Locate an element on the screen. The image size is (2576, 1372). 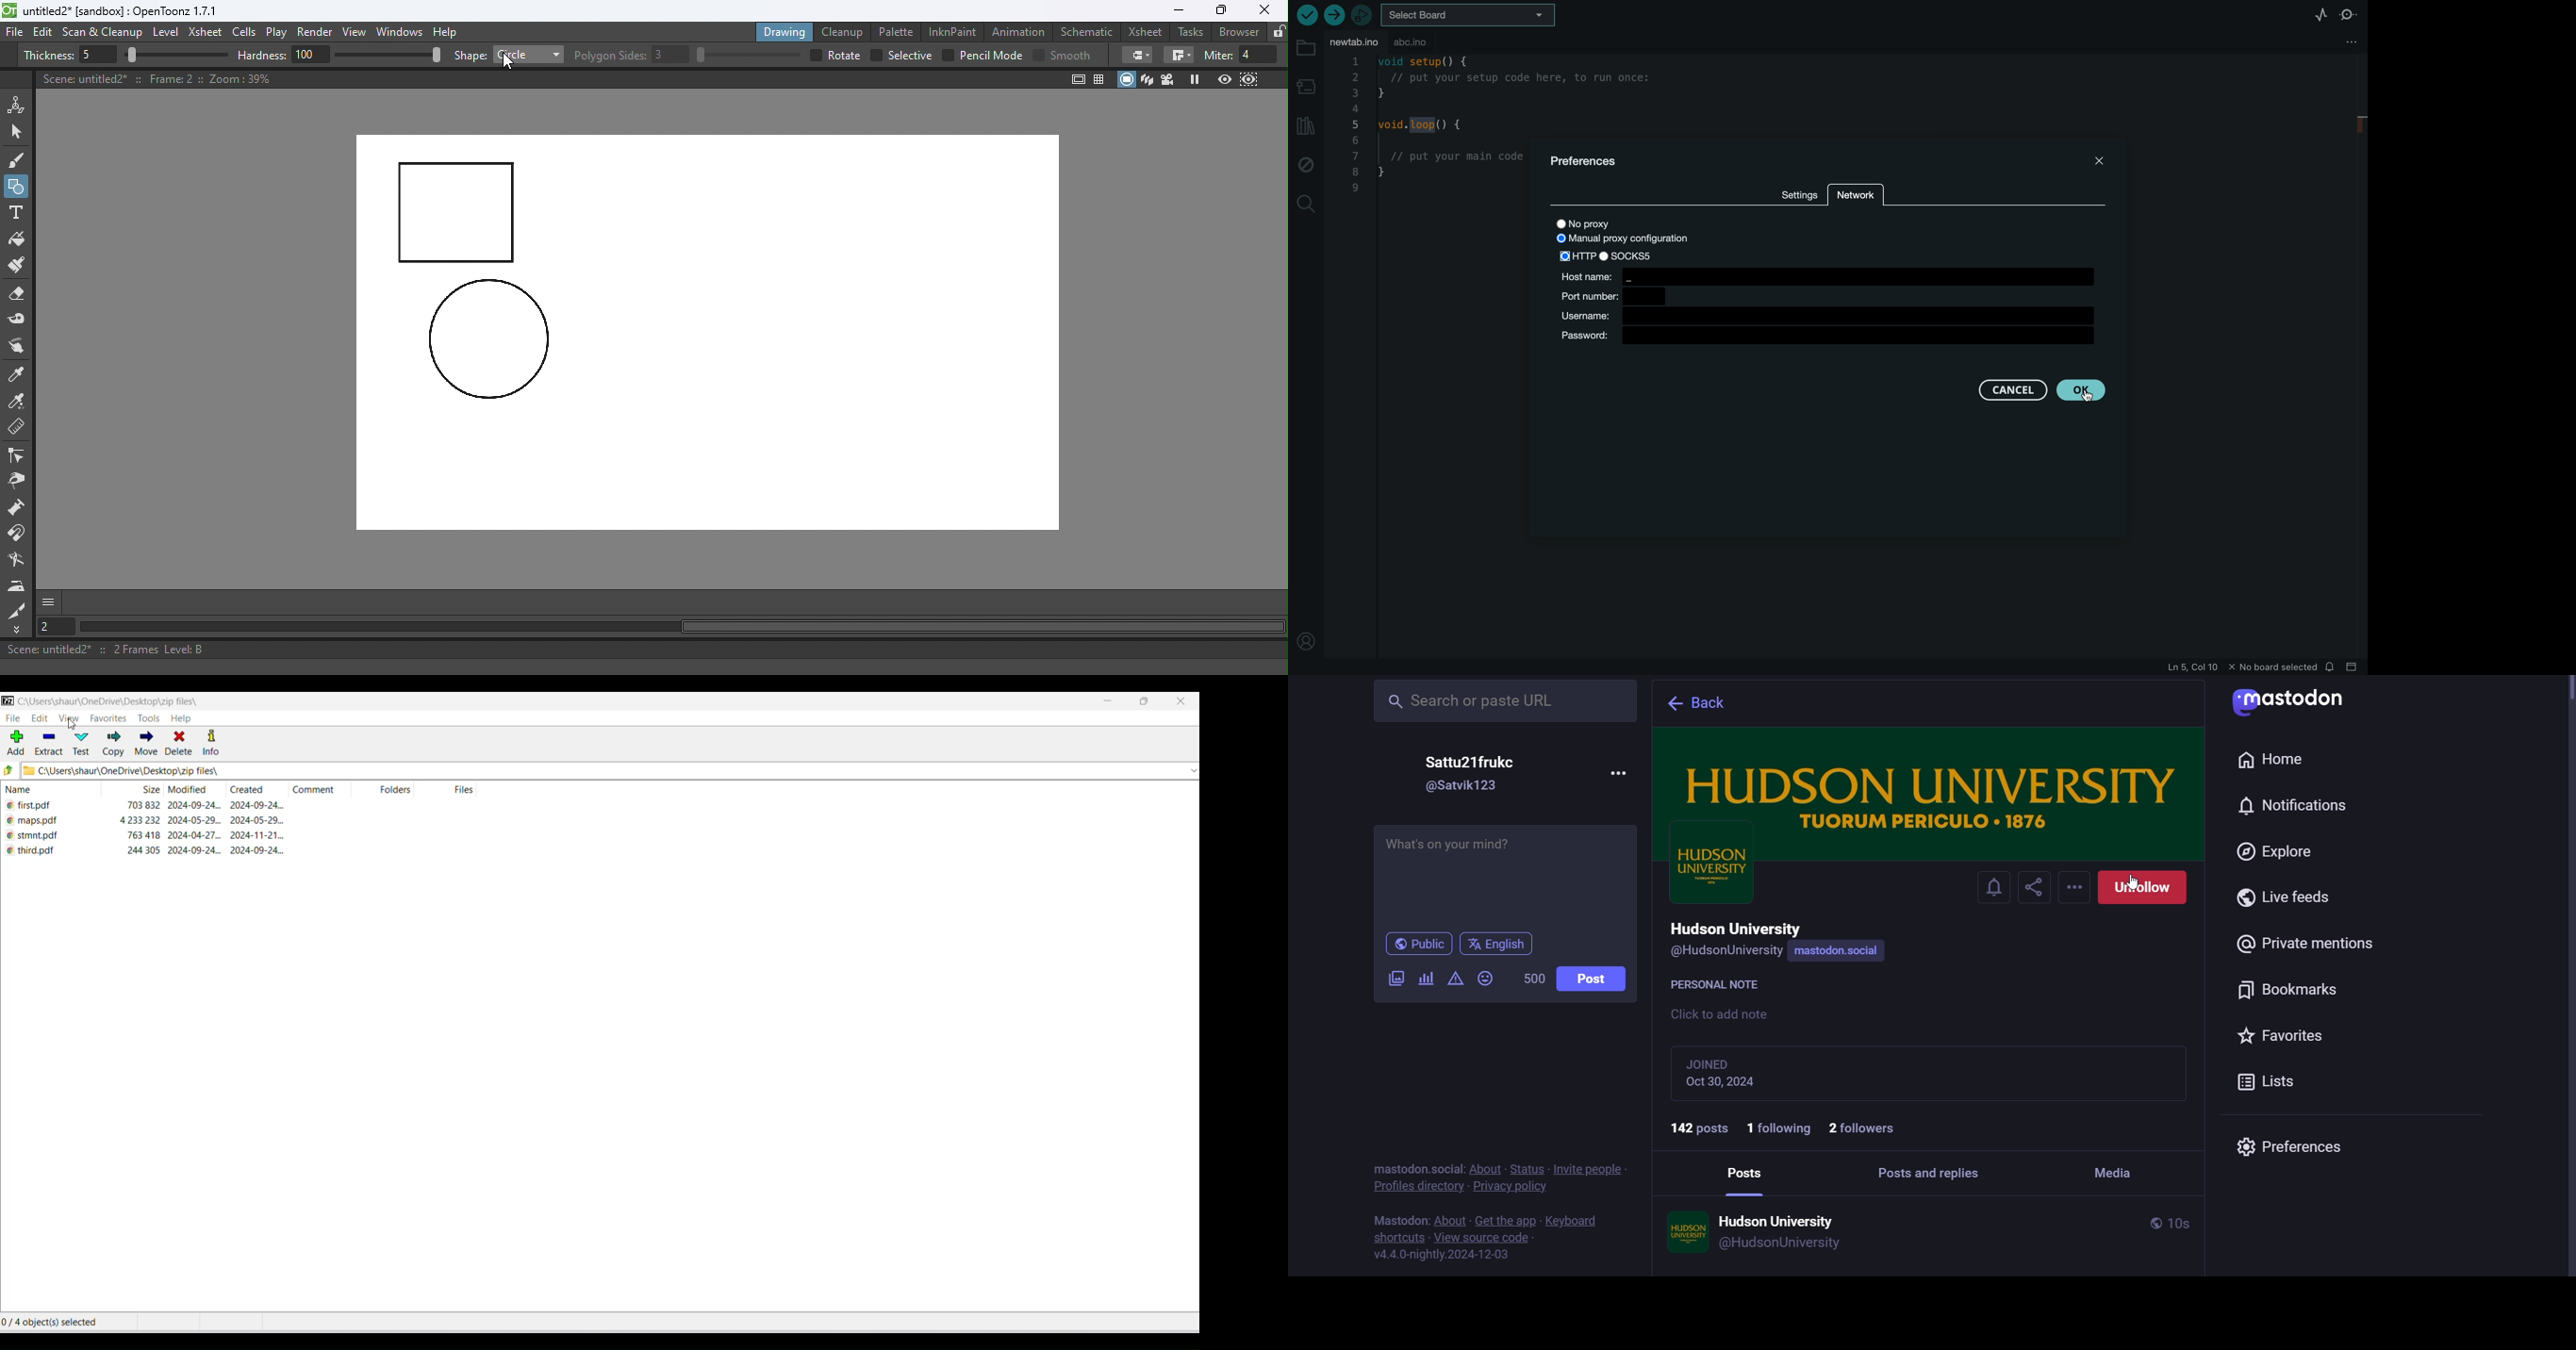
explore is located at coordinates (2277, 854).